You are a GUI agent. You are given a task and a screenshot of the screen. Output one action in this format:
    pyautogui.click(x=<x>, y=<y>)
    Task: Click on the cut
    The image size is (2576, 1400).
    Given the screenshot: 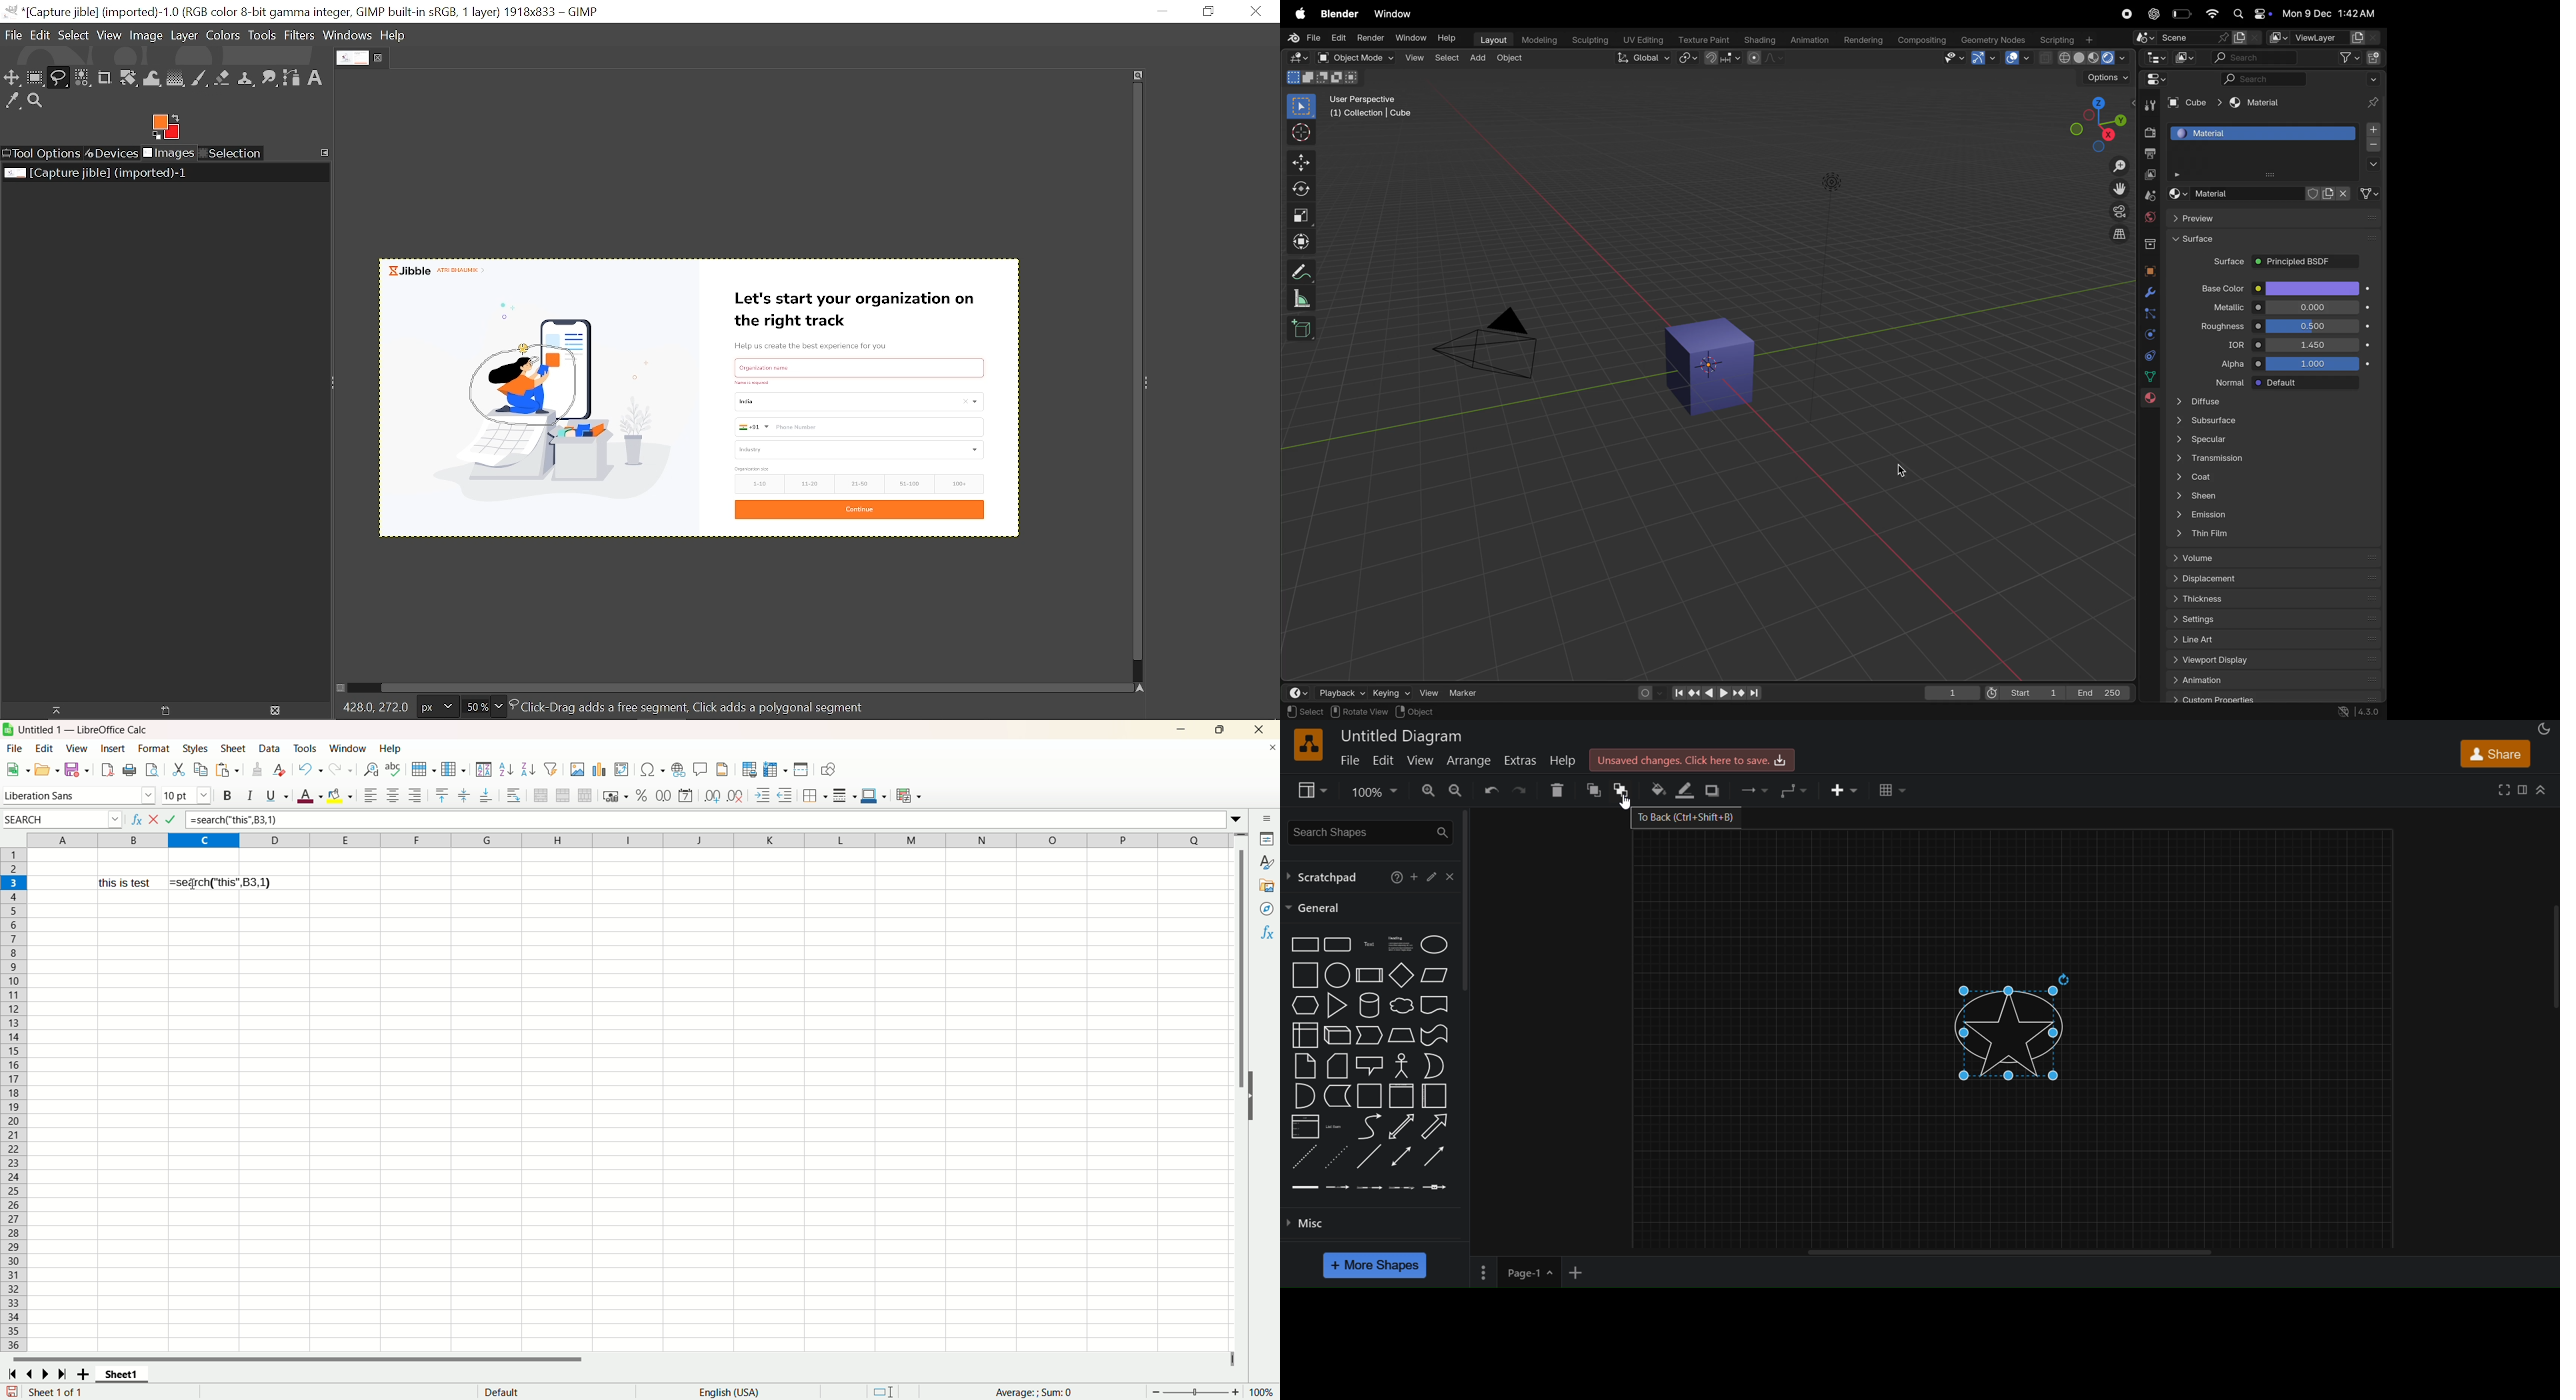 What is the action you would take?
    pyautogui.click(x=180, y=769)
    